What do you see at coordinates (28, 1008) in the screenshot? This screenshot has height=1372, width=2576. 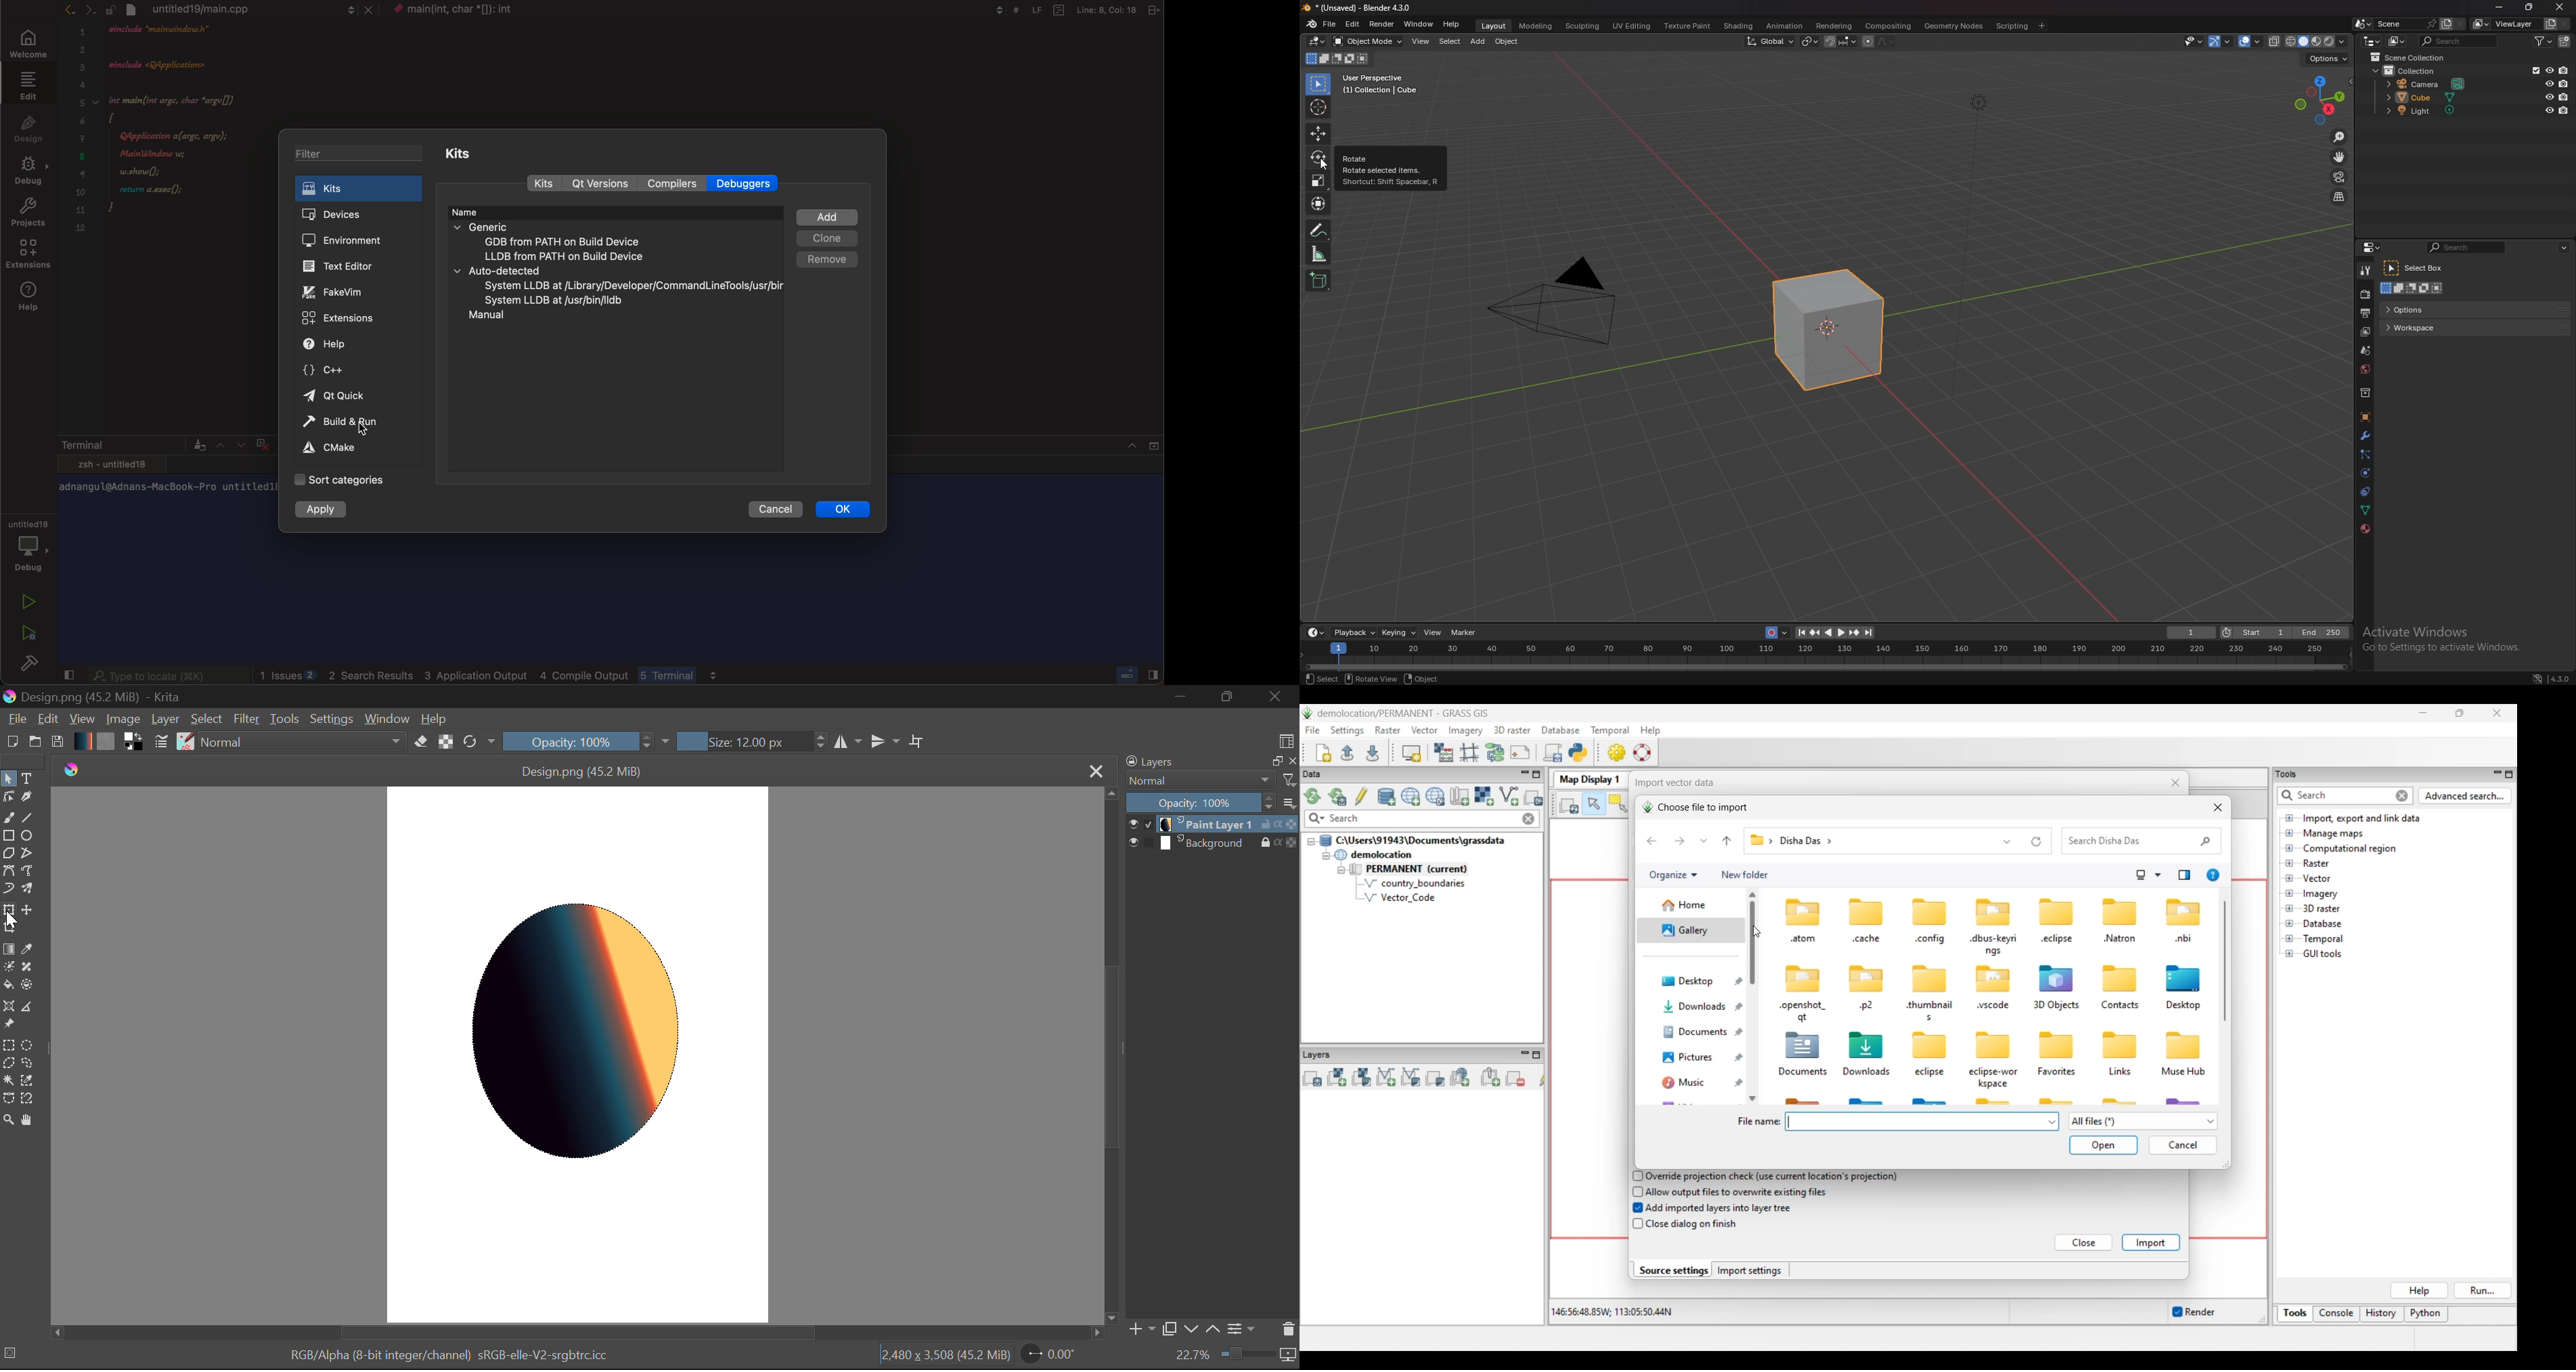 I see `Measurement` at bounding box center [28, 1008].